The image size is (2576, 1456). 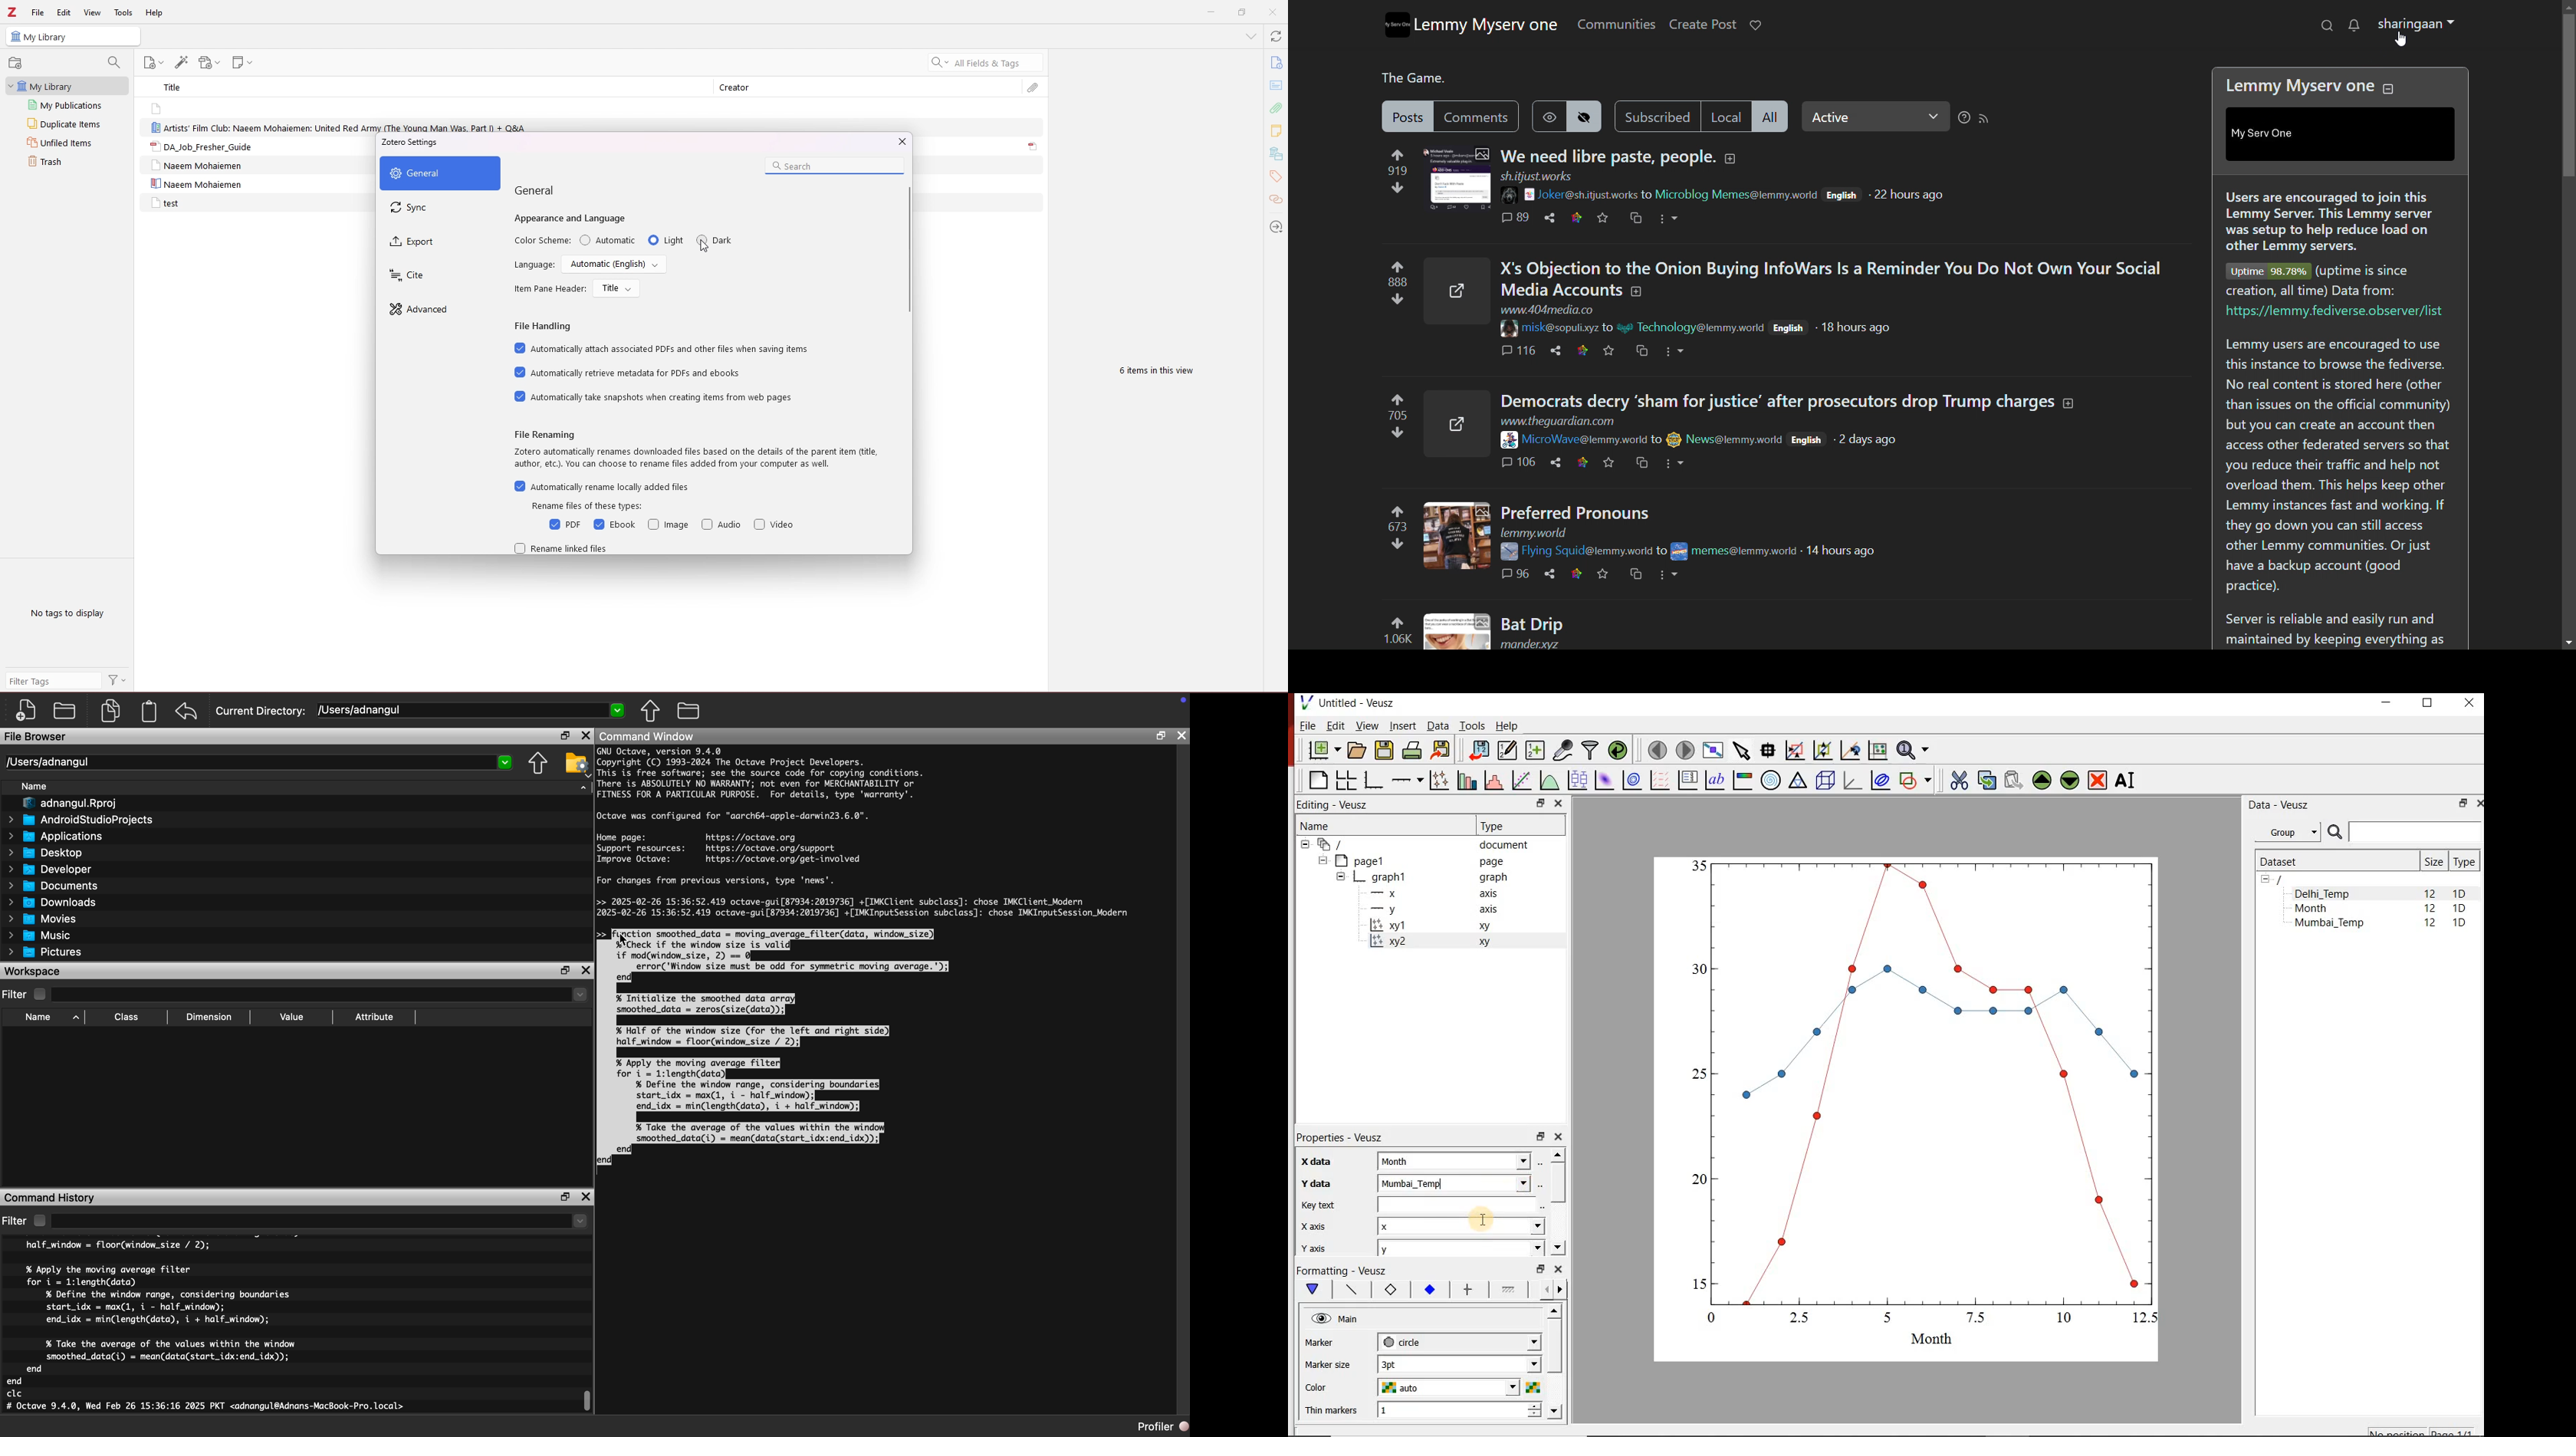 What do you see at coordinates (1656, 117) in the screenshot?
I see `subscribed` at bounding box center [1656, 117].